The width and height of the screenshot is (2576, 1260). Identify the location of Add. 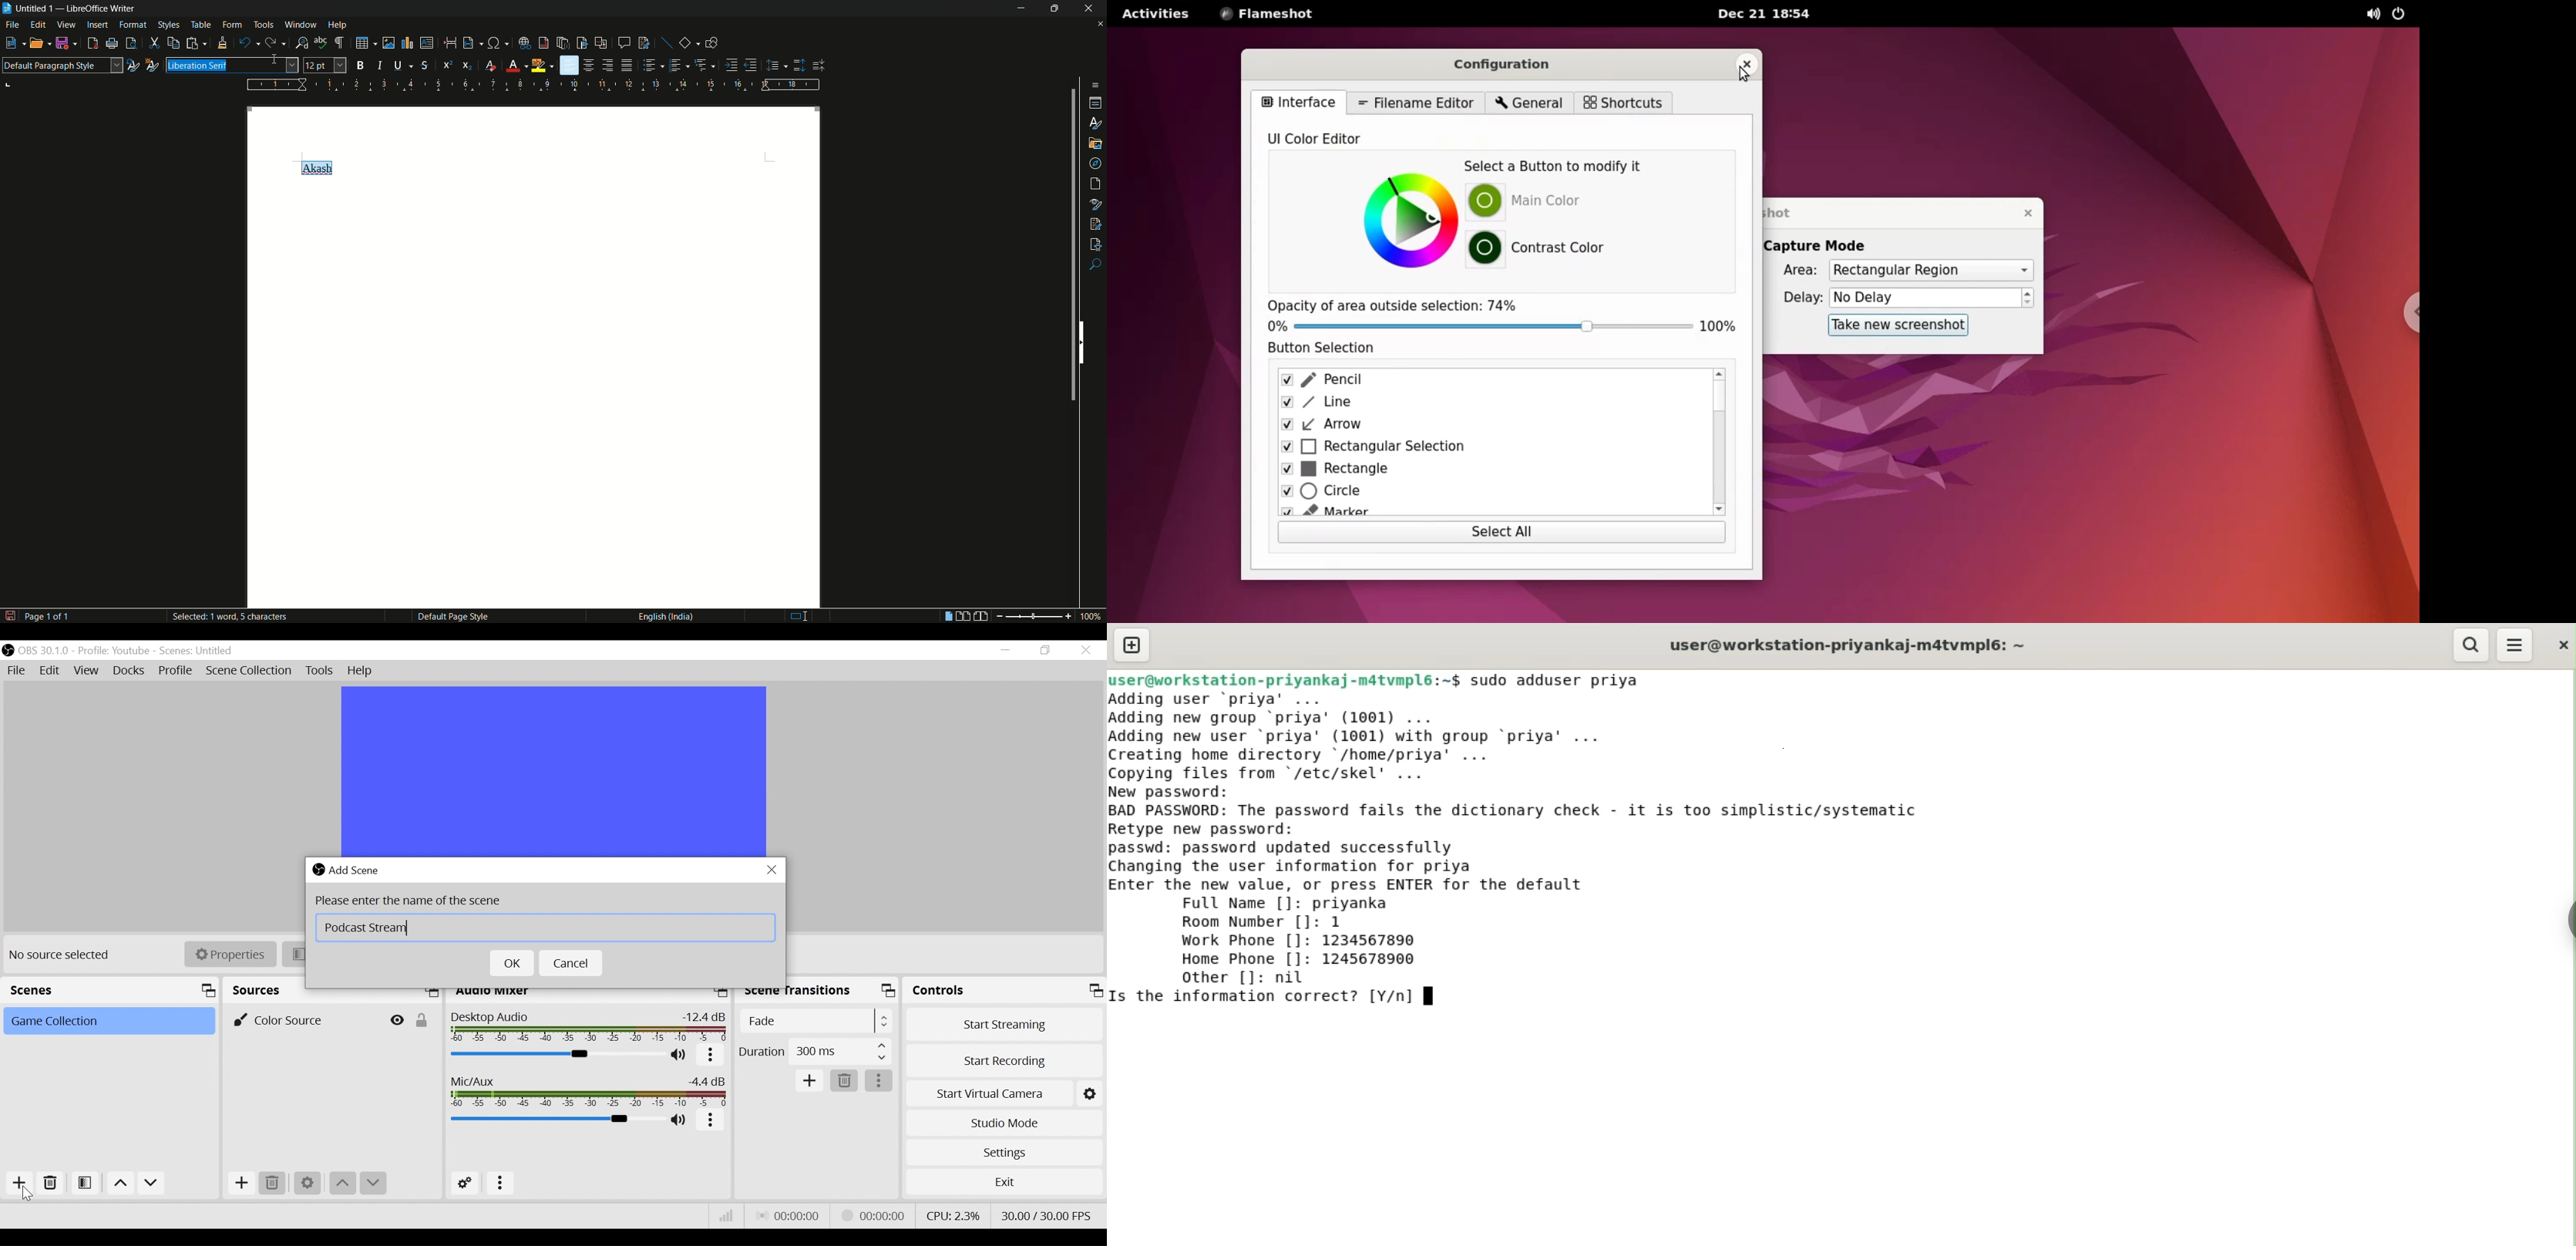
(18, 1183).